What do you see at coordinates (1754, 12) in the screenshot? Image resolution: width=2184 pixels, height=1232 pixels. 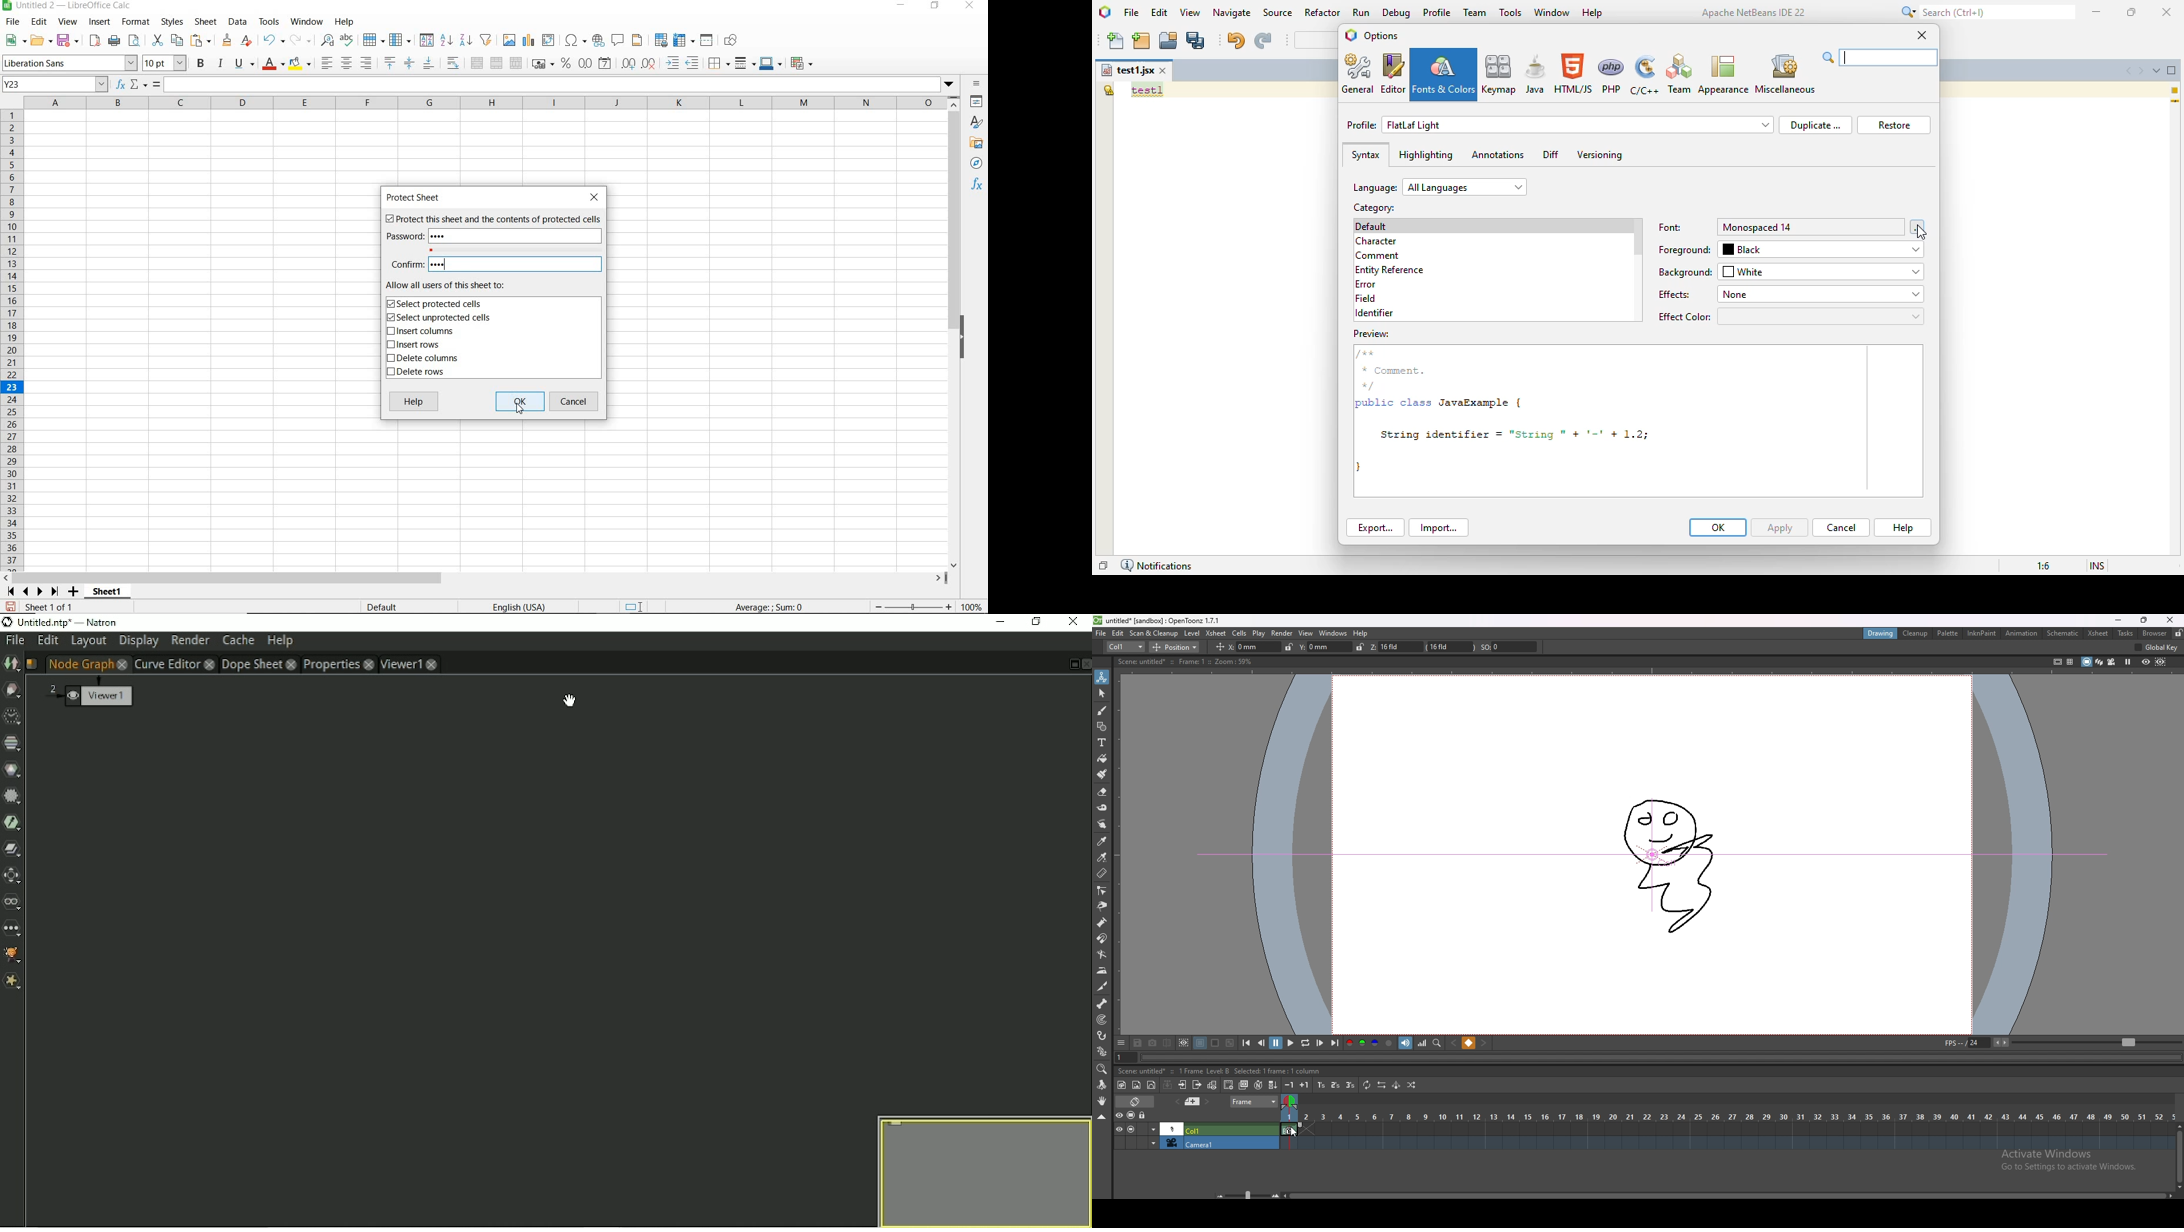 I see `Apache NetBeans IDE 22` at bounding box center [1754, 12].